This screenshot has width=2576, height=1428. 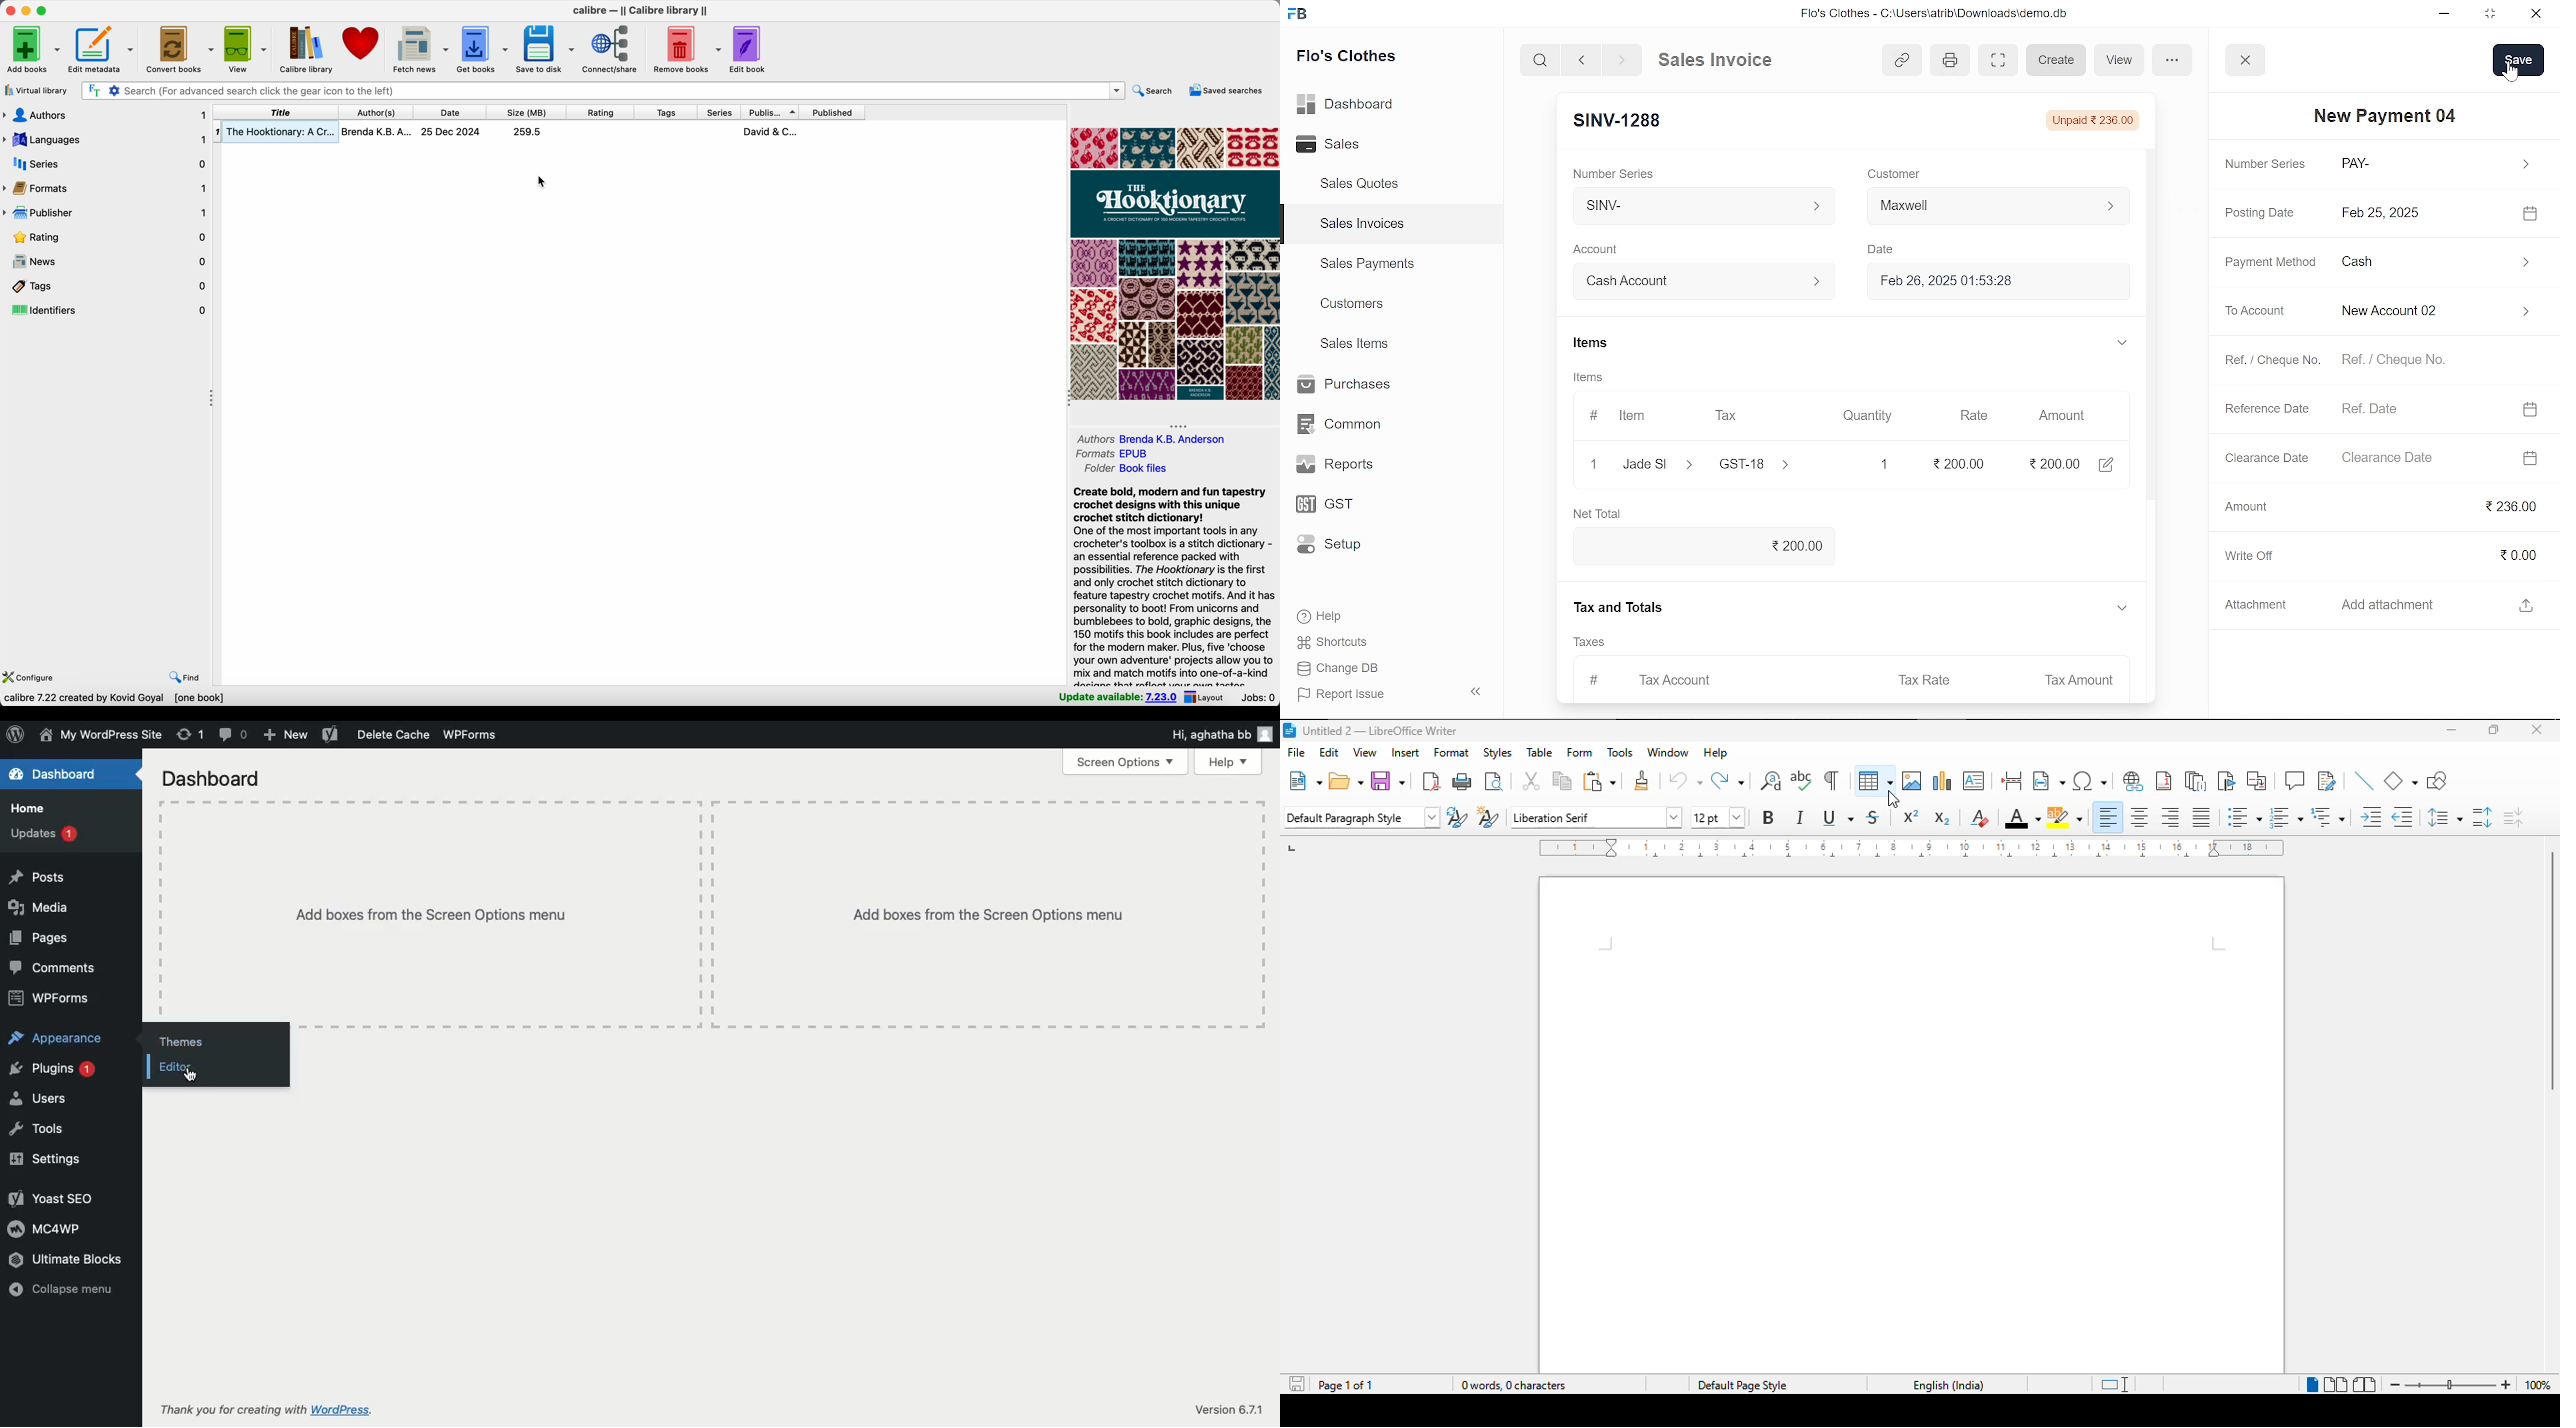 What do you see at coordinates (2446, 16) in the screenshot?
I see `minimize` at bounding box center [2446, 16].